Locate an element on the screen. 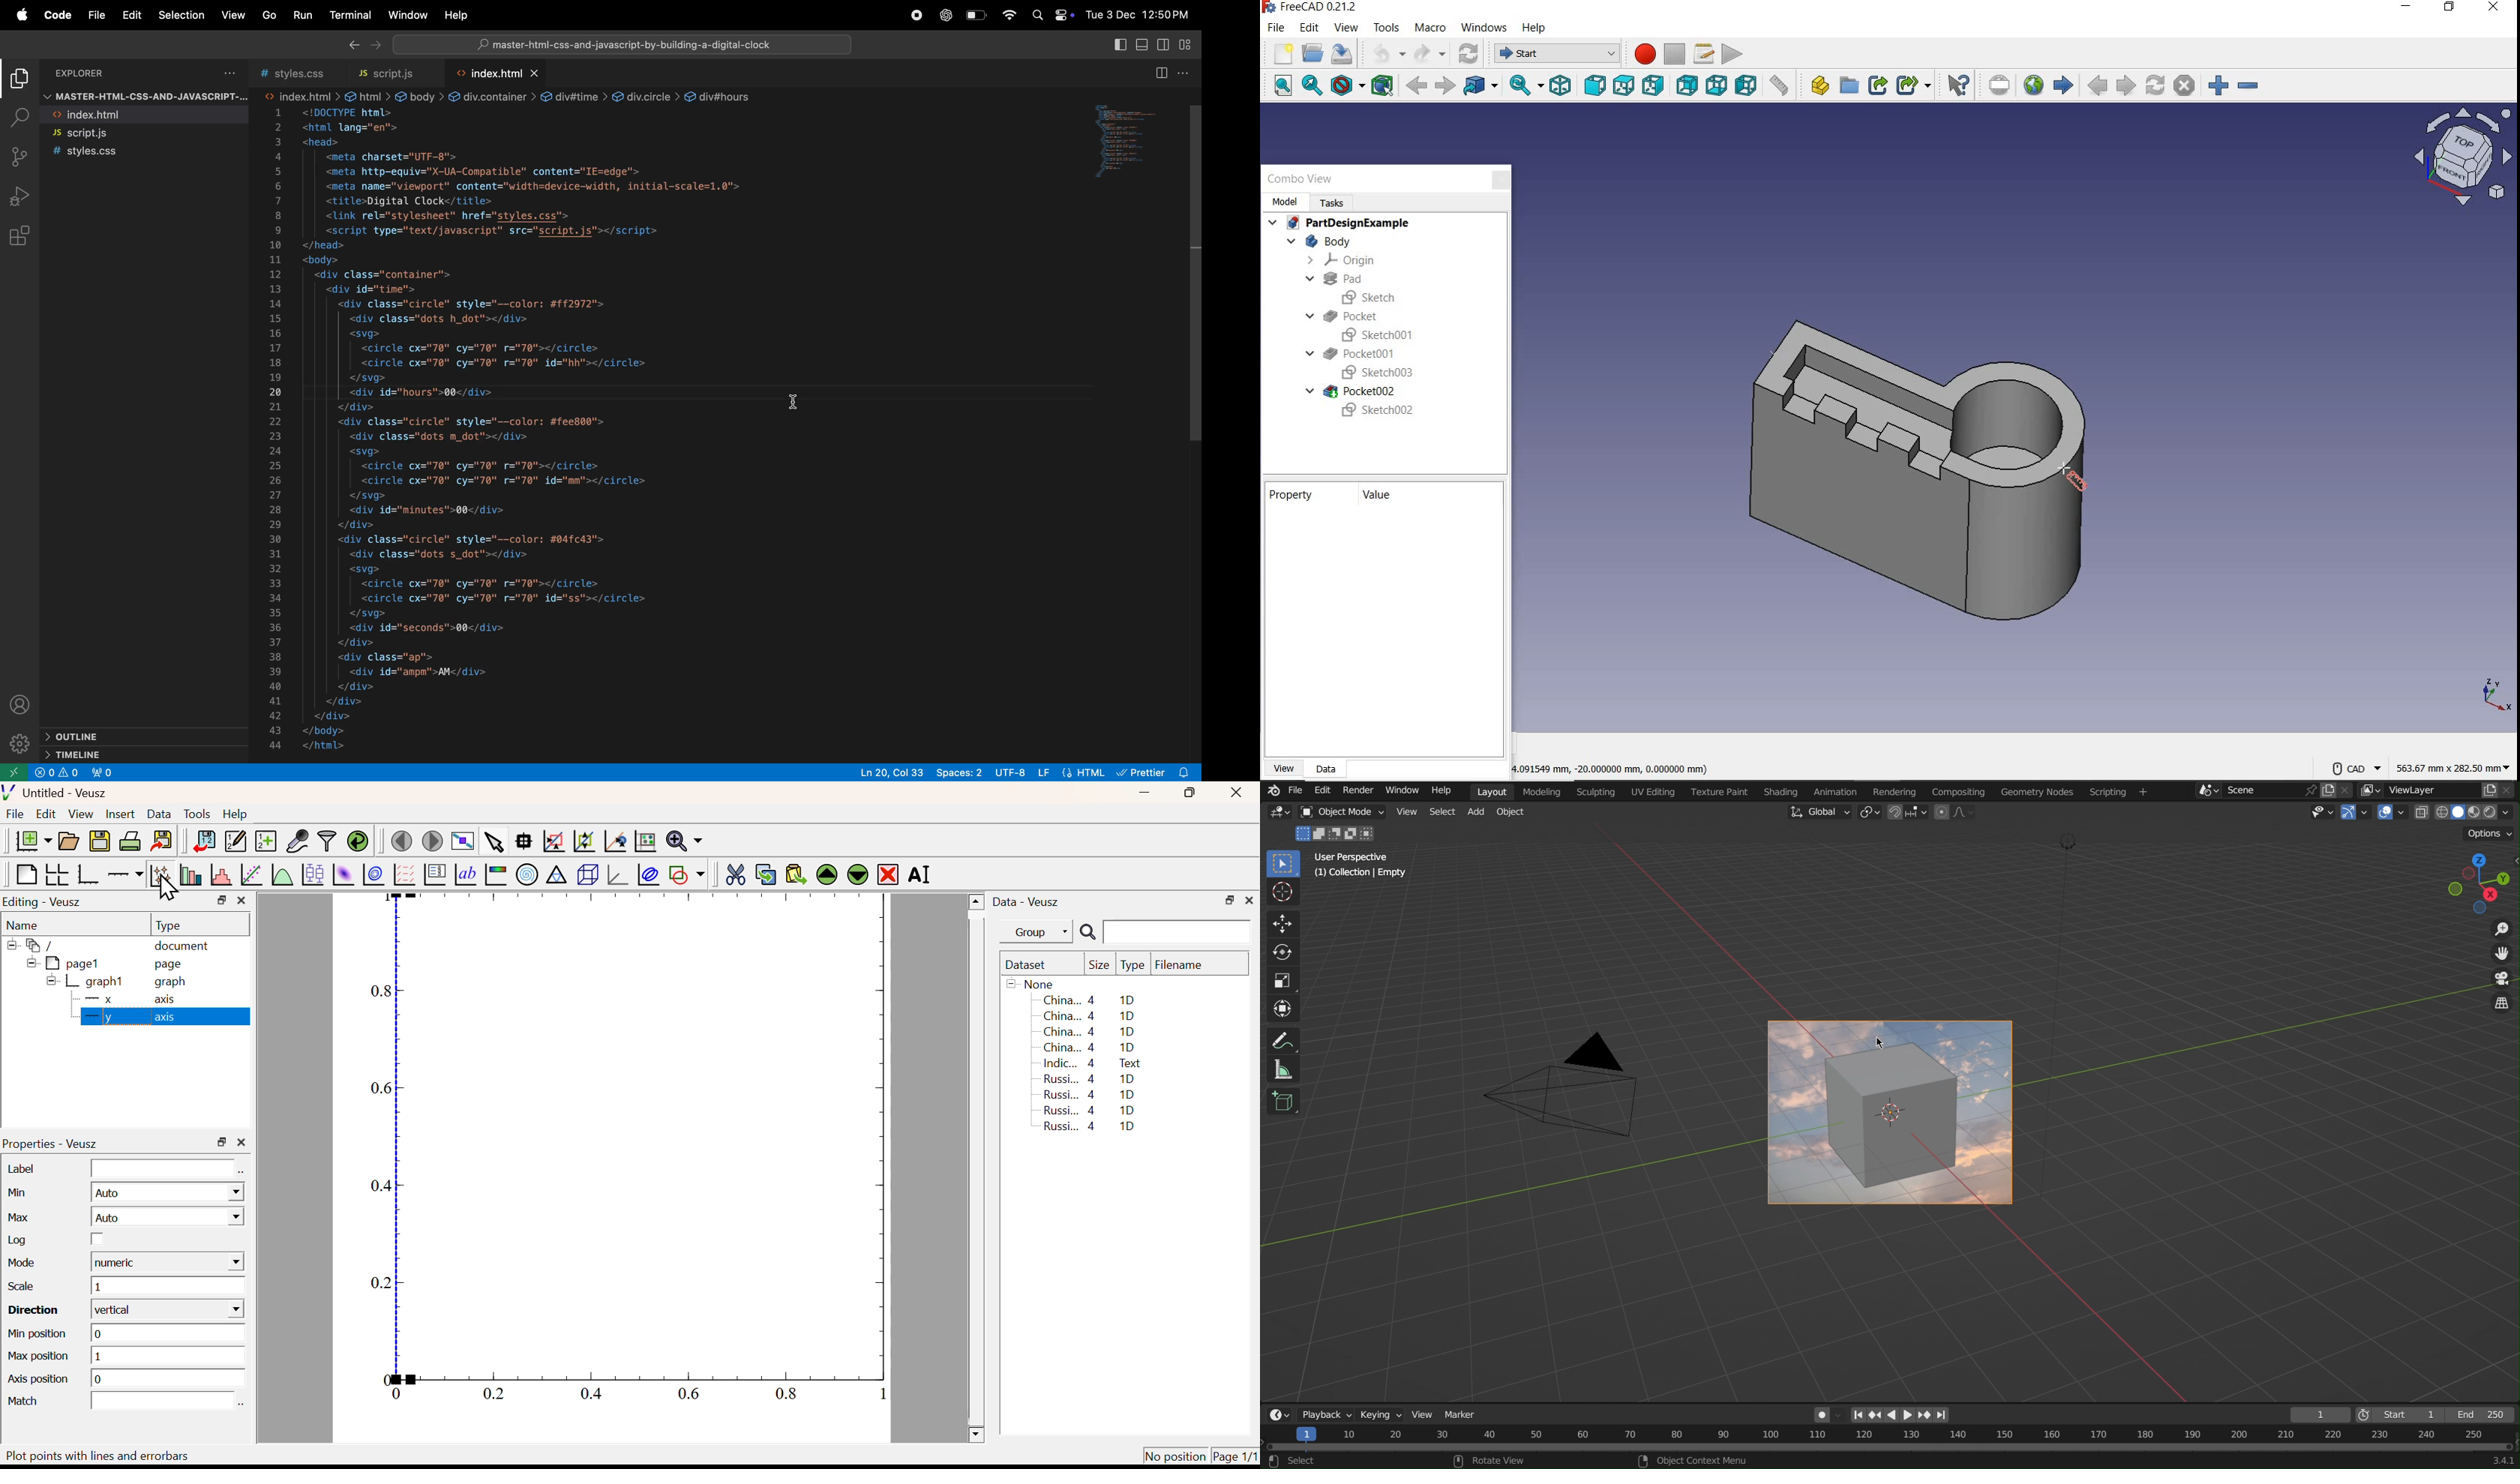  Plot points with lines and errorbars is located at coordinates (161, 875).